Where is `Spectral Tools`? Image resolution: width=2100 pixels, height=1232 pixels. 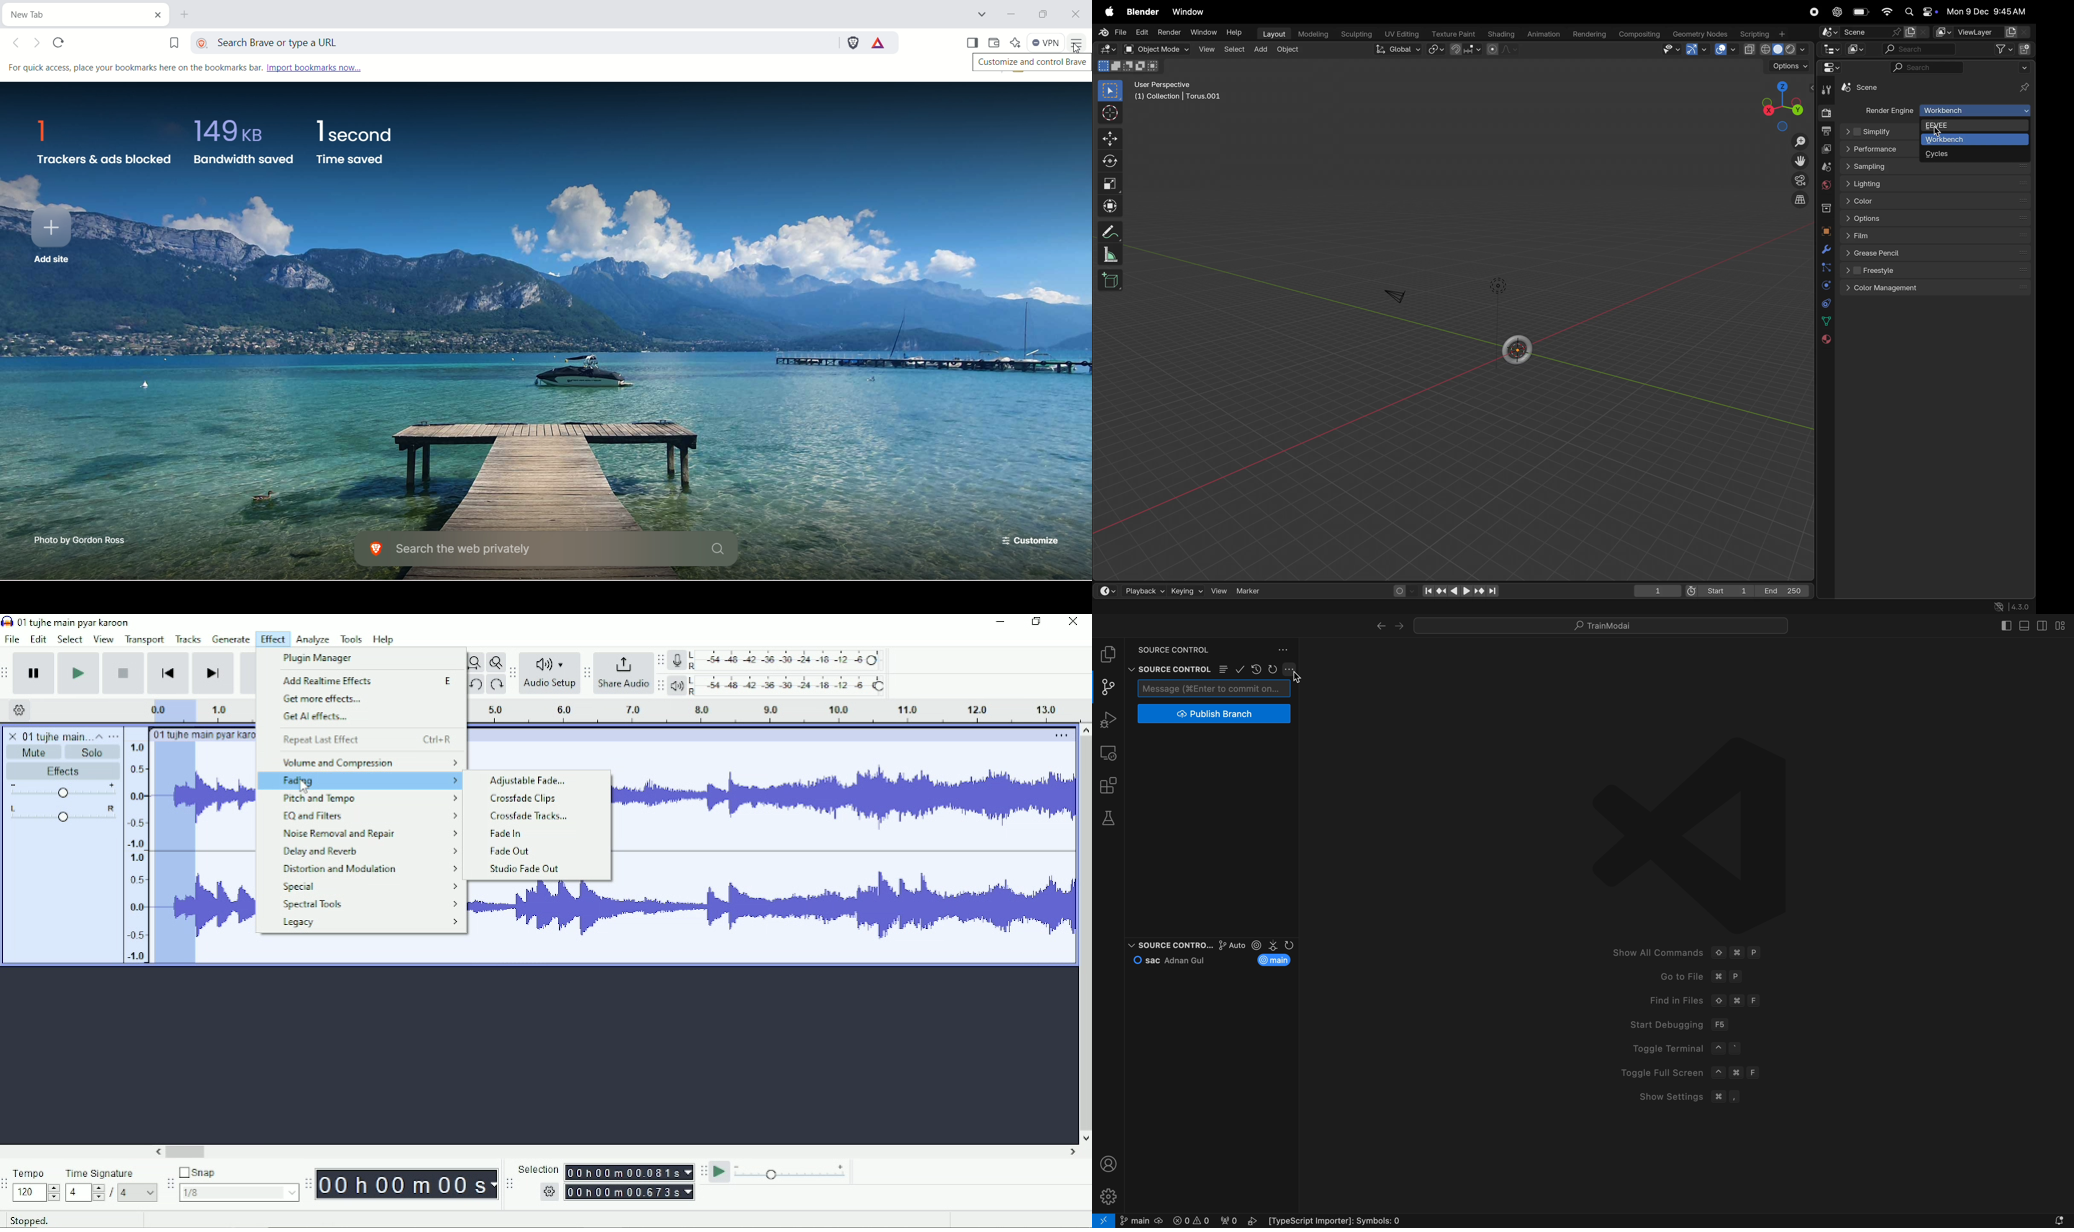
Spectral Tools is located at coordinates (368, 904).